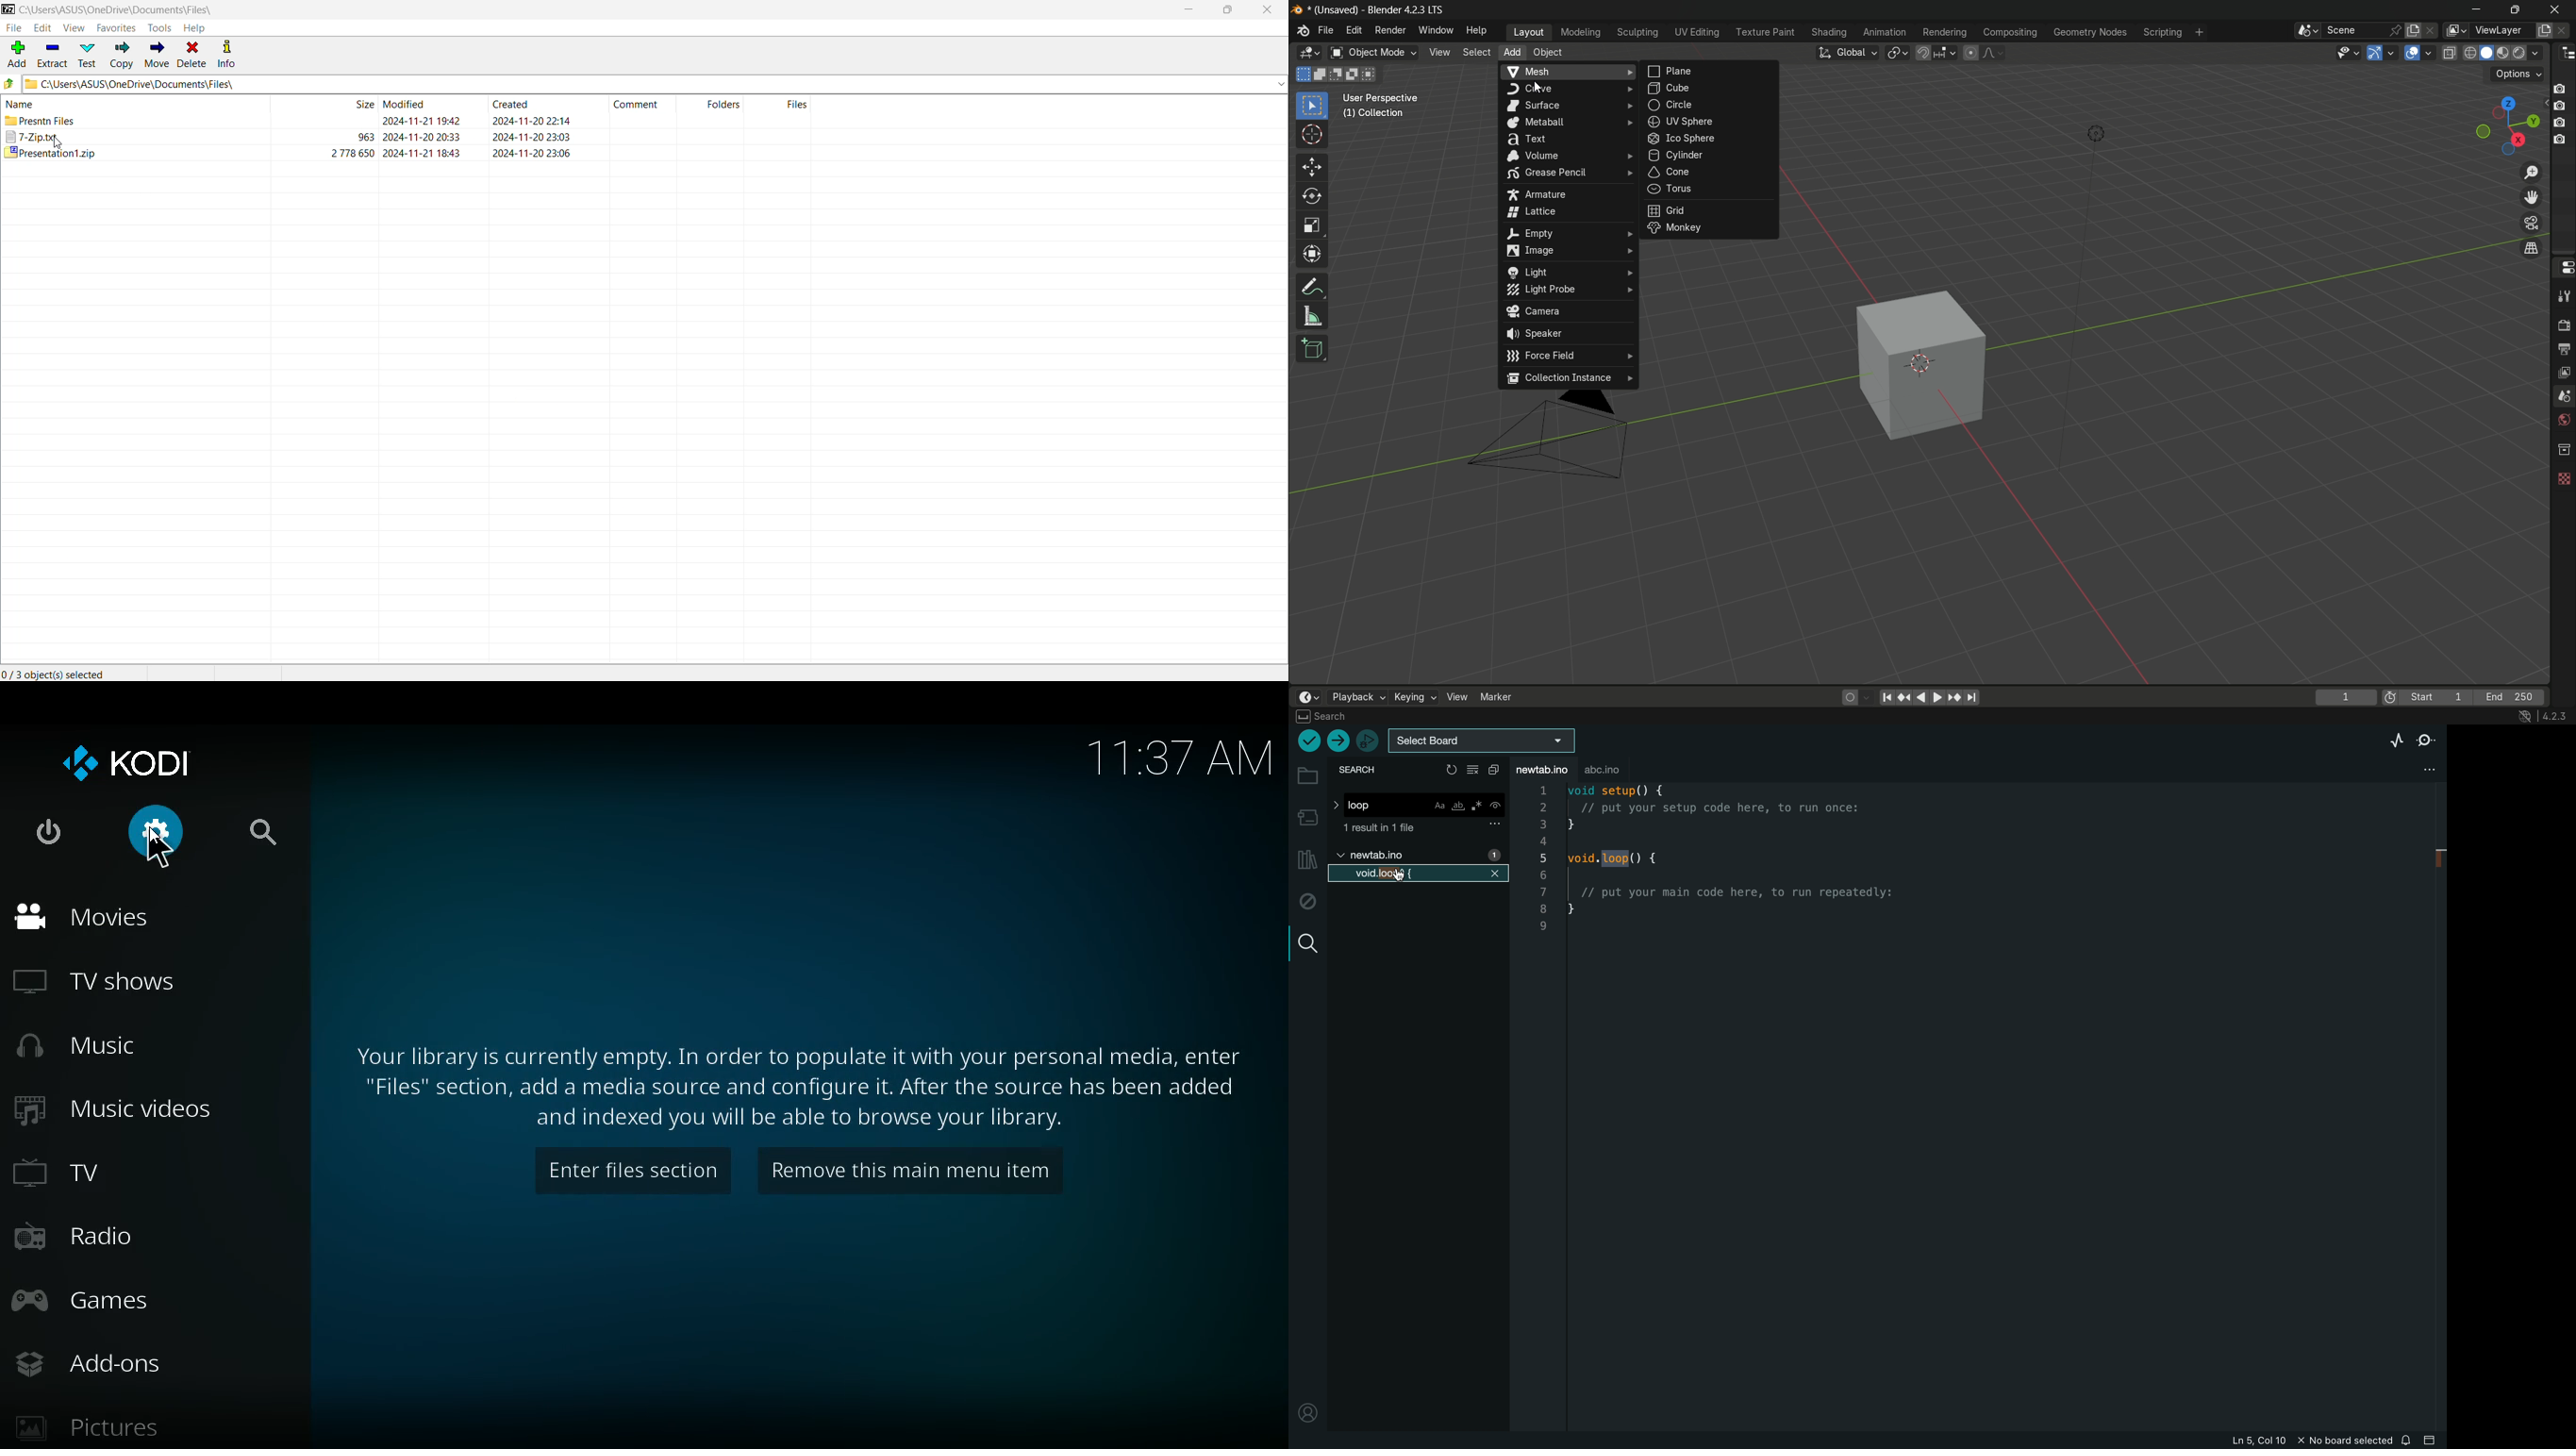  What do you see at coordinates (109, 918) in the screenshot?
I see `movies` at bounding box center [109, 918].